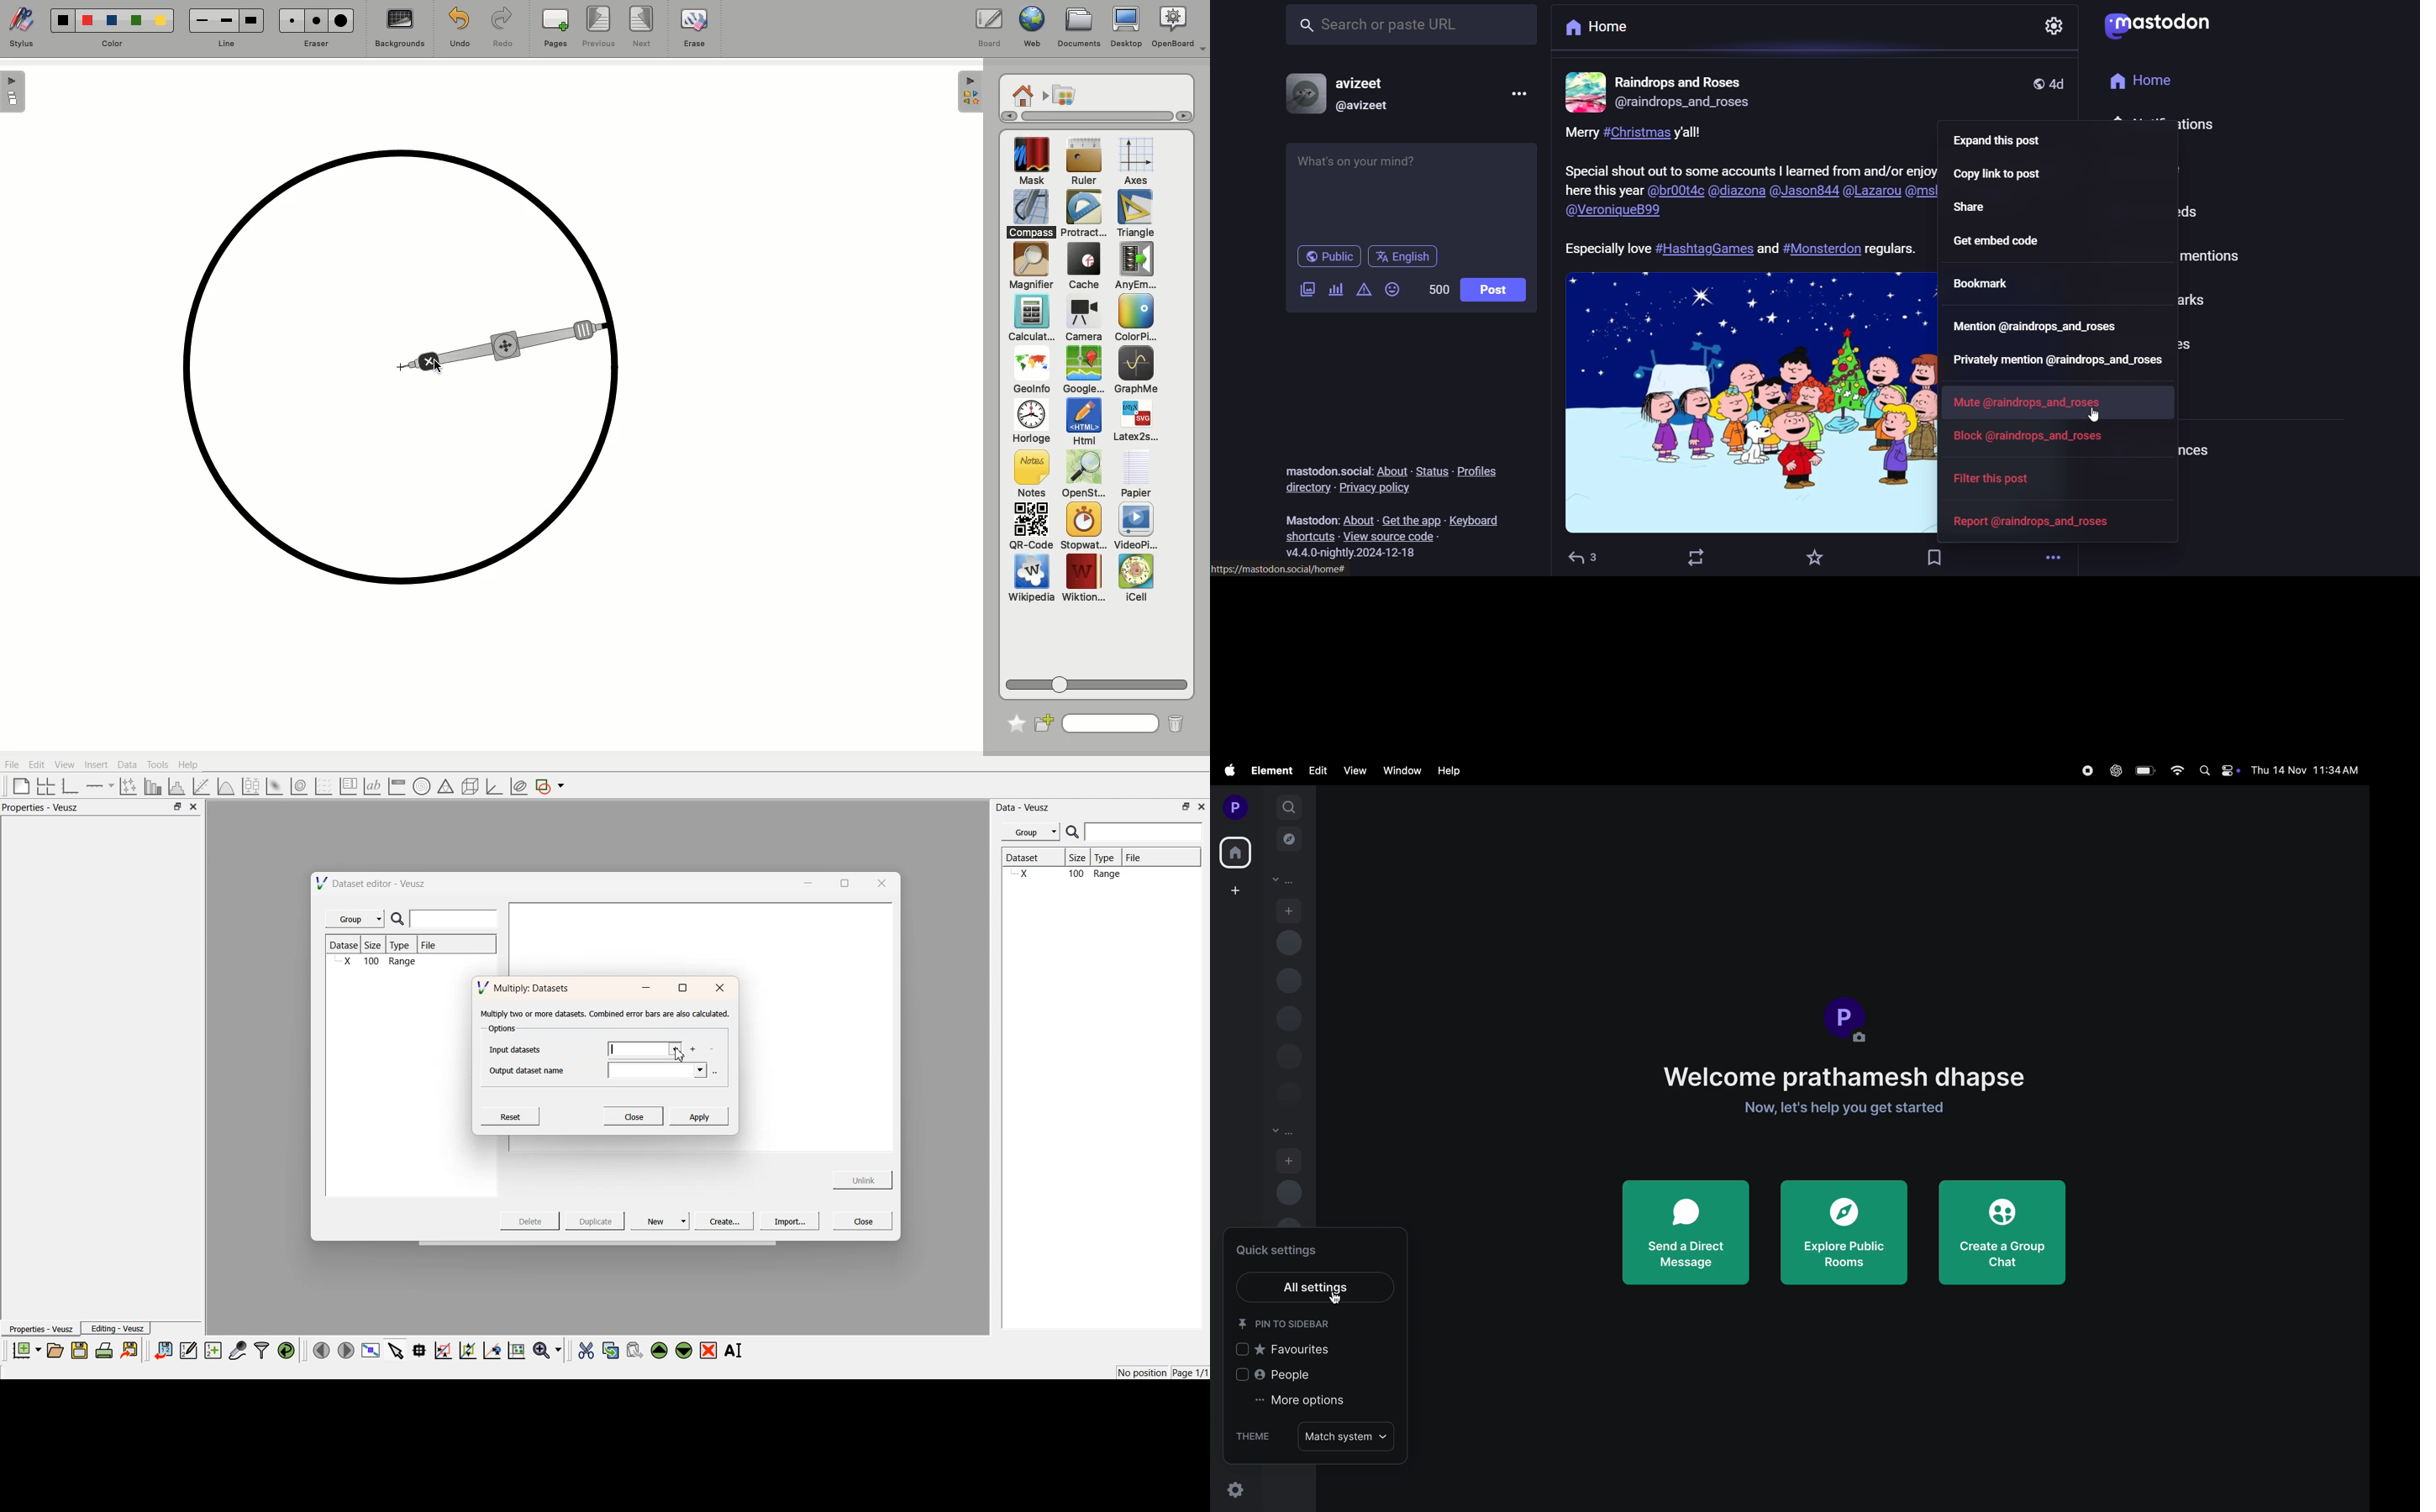  I want to click on username, so click(1364, 79).